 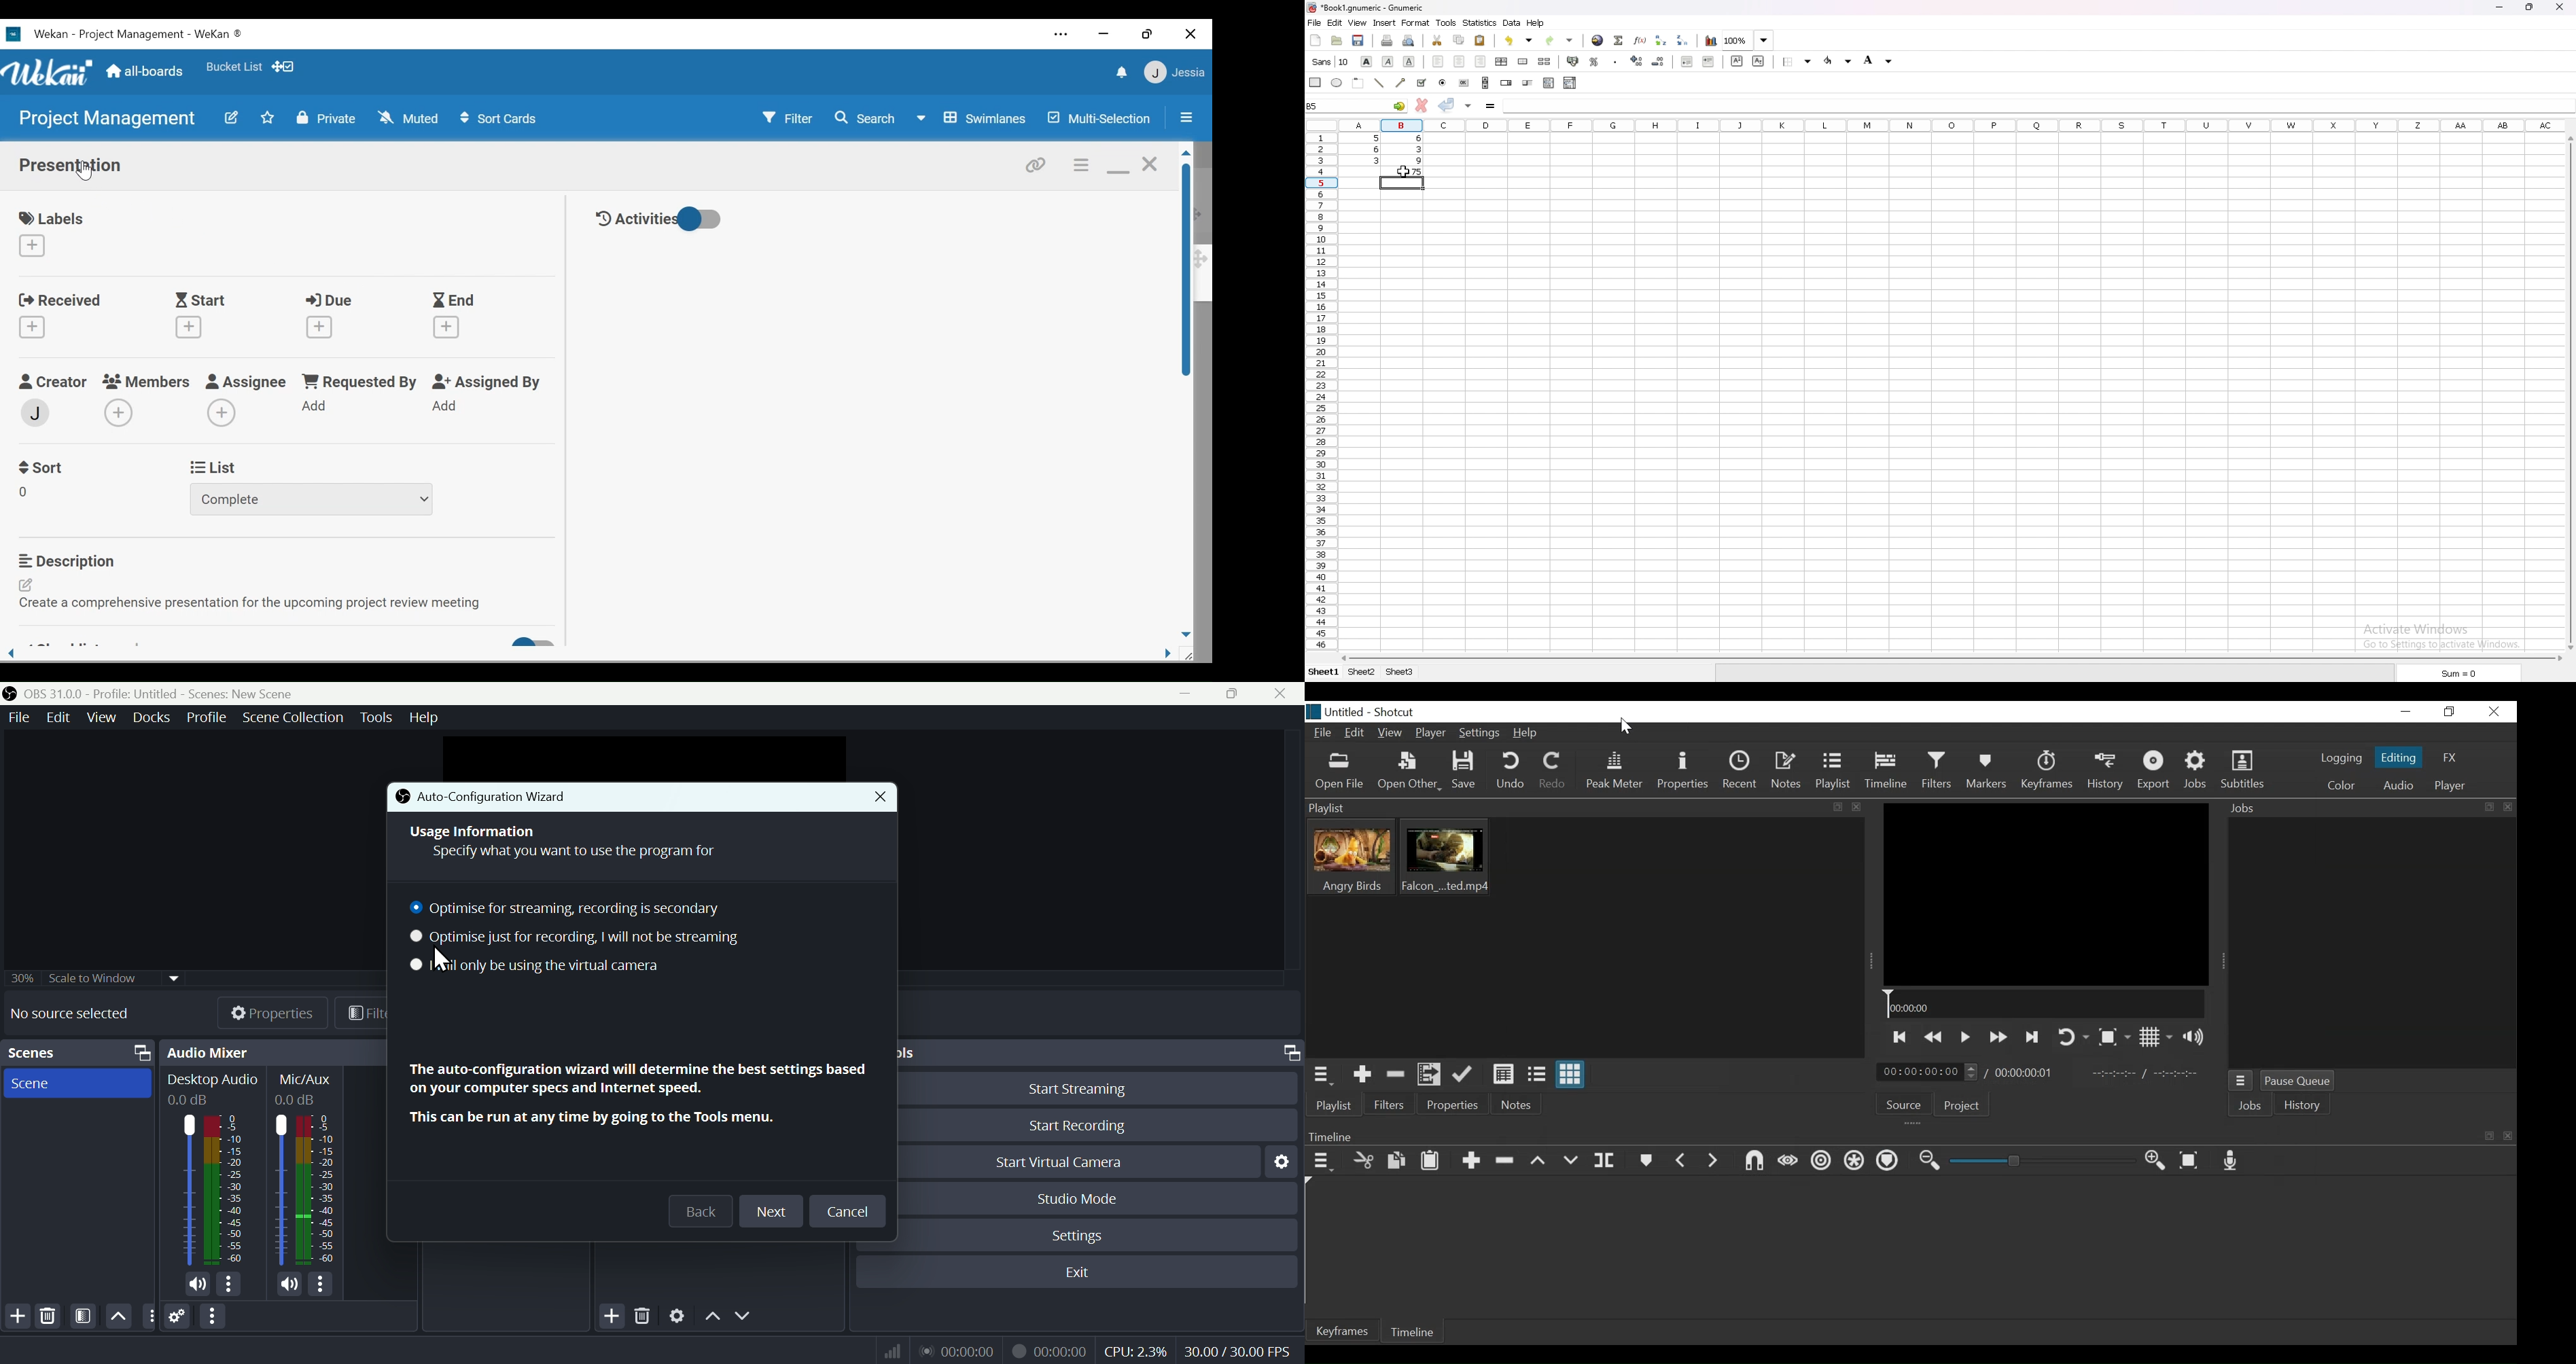 I want to click on Jobs Menu, so click(x=2243, y=1082).